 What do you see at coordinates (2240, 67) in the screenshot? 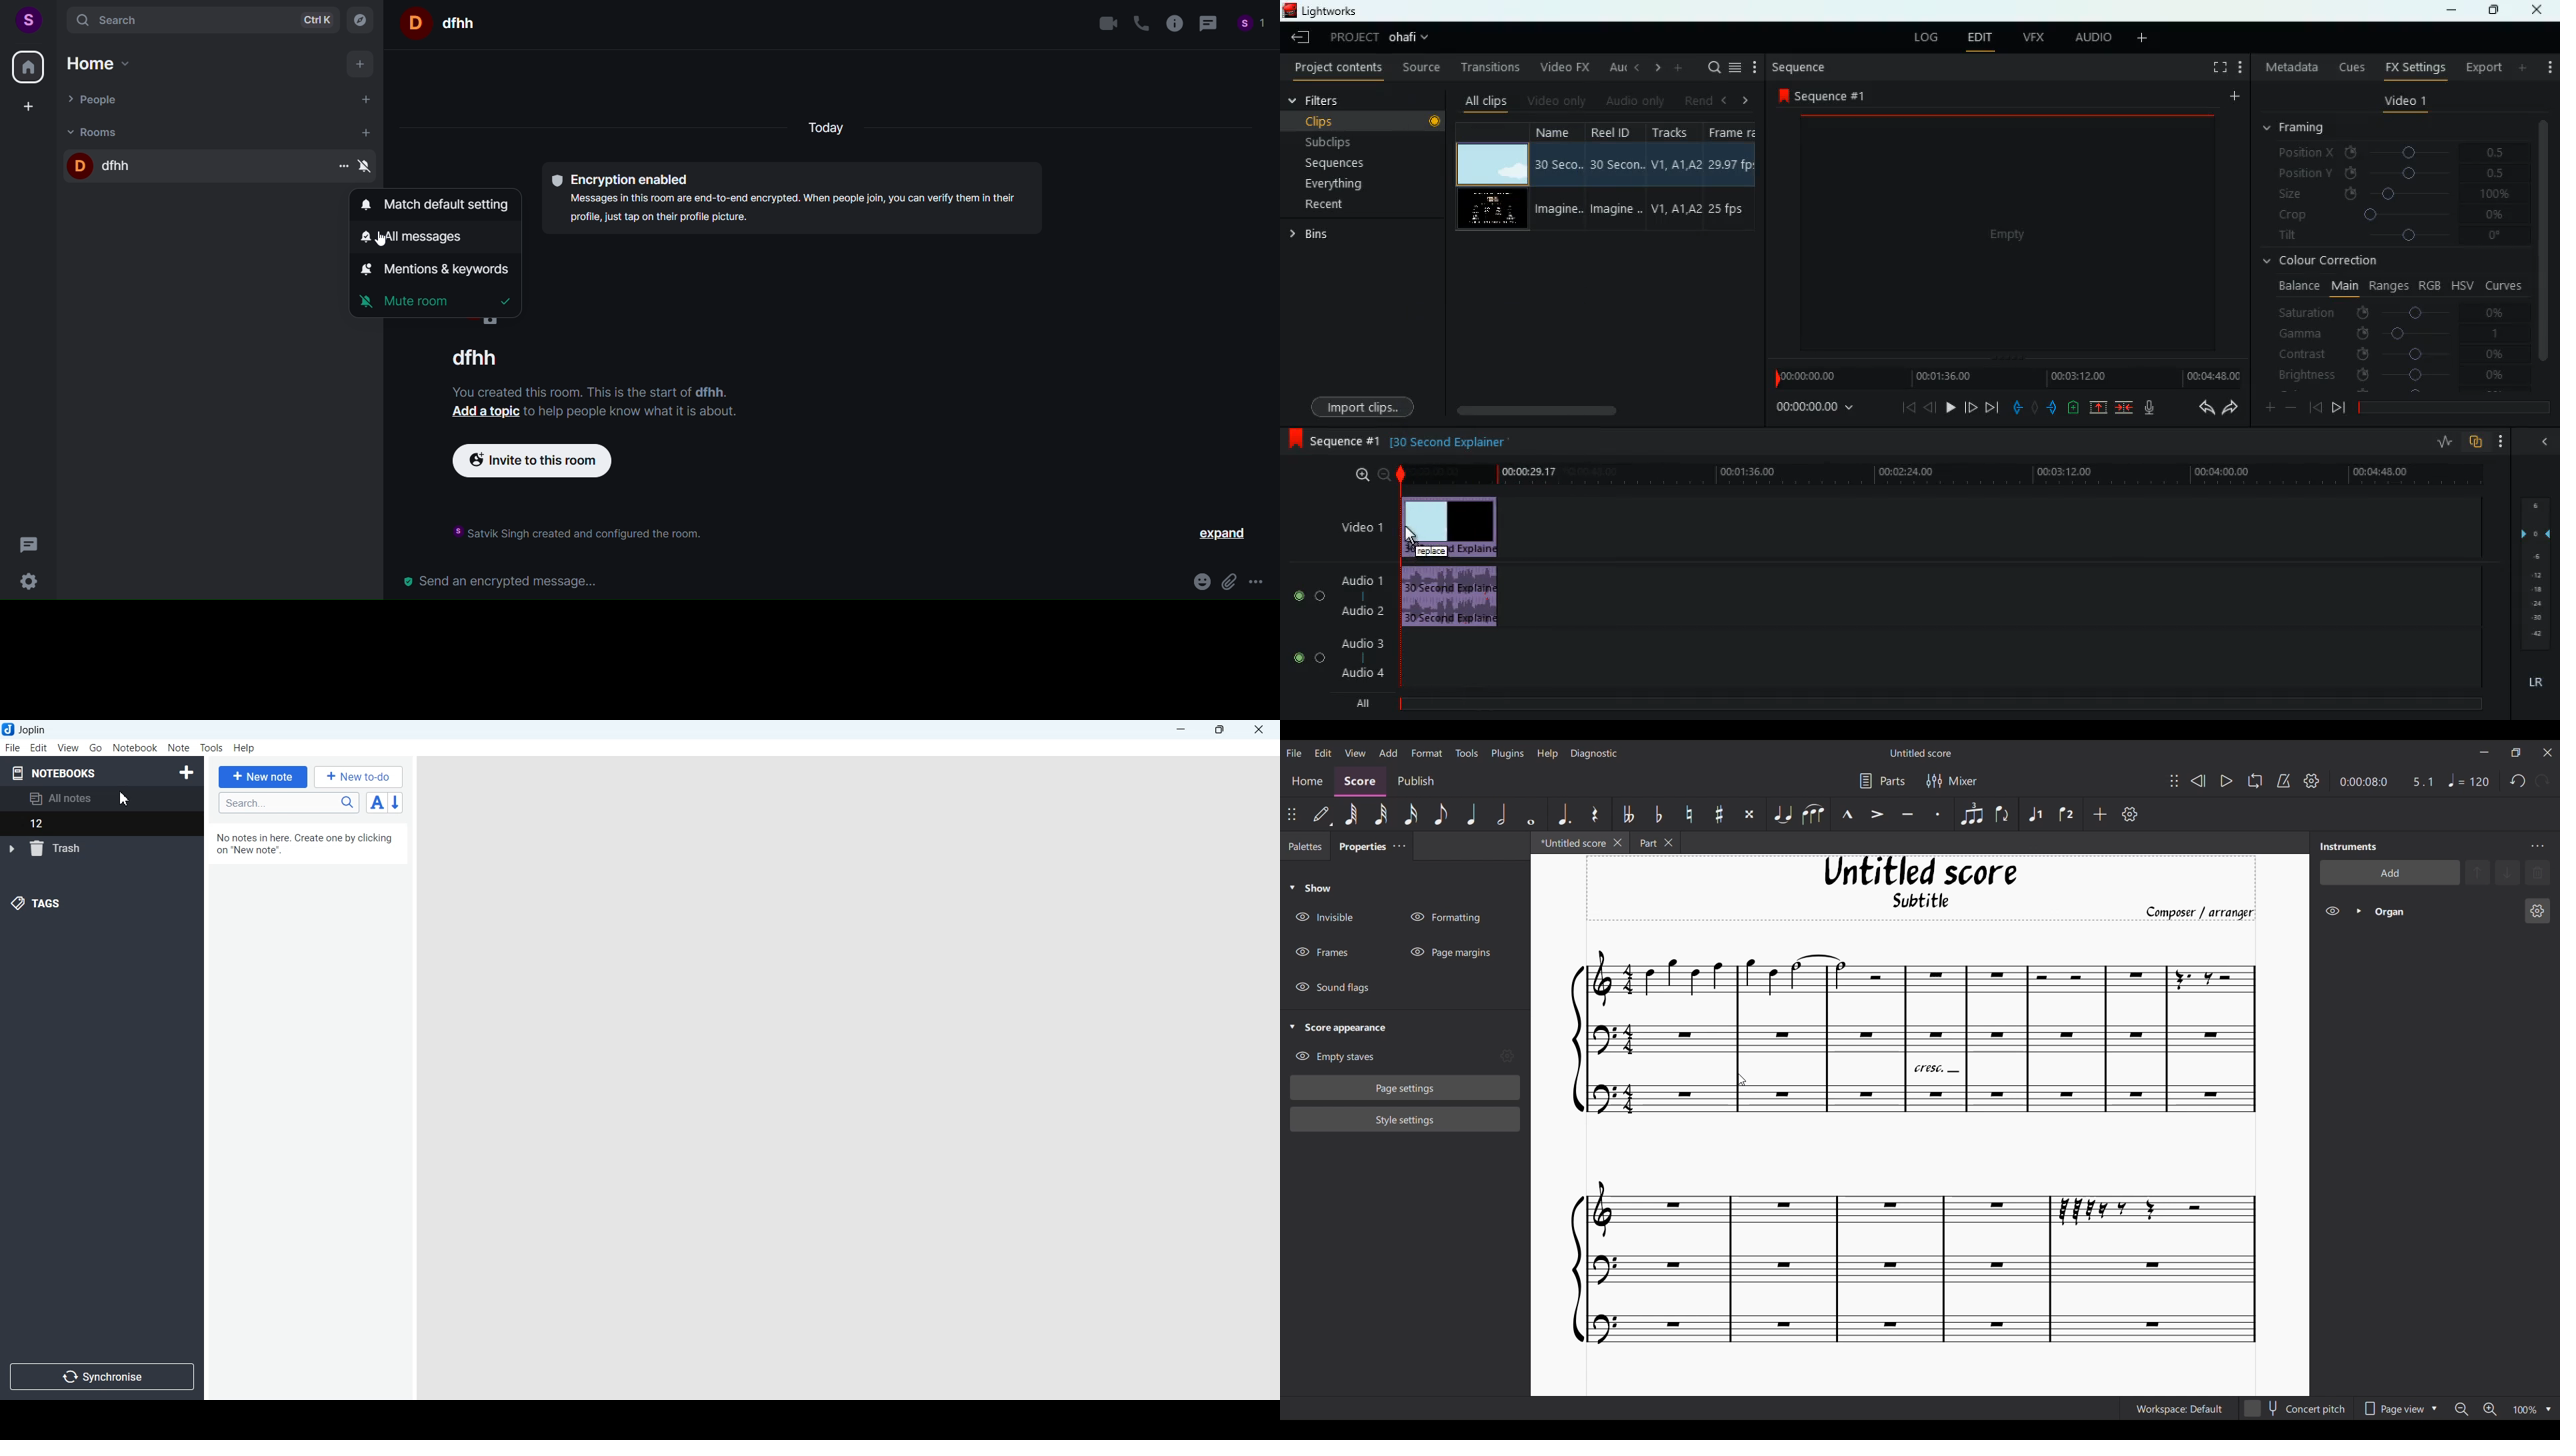
I see `add` at bounding box center [2240, 67].